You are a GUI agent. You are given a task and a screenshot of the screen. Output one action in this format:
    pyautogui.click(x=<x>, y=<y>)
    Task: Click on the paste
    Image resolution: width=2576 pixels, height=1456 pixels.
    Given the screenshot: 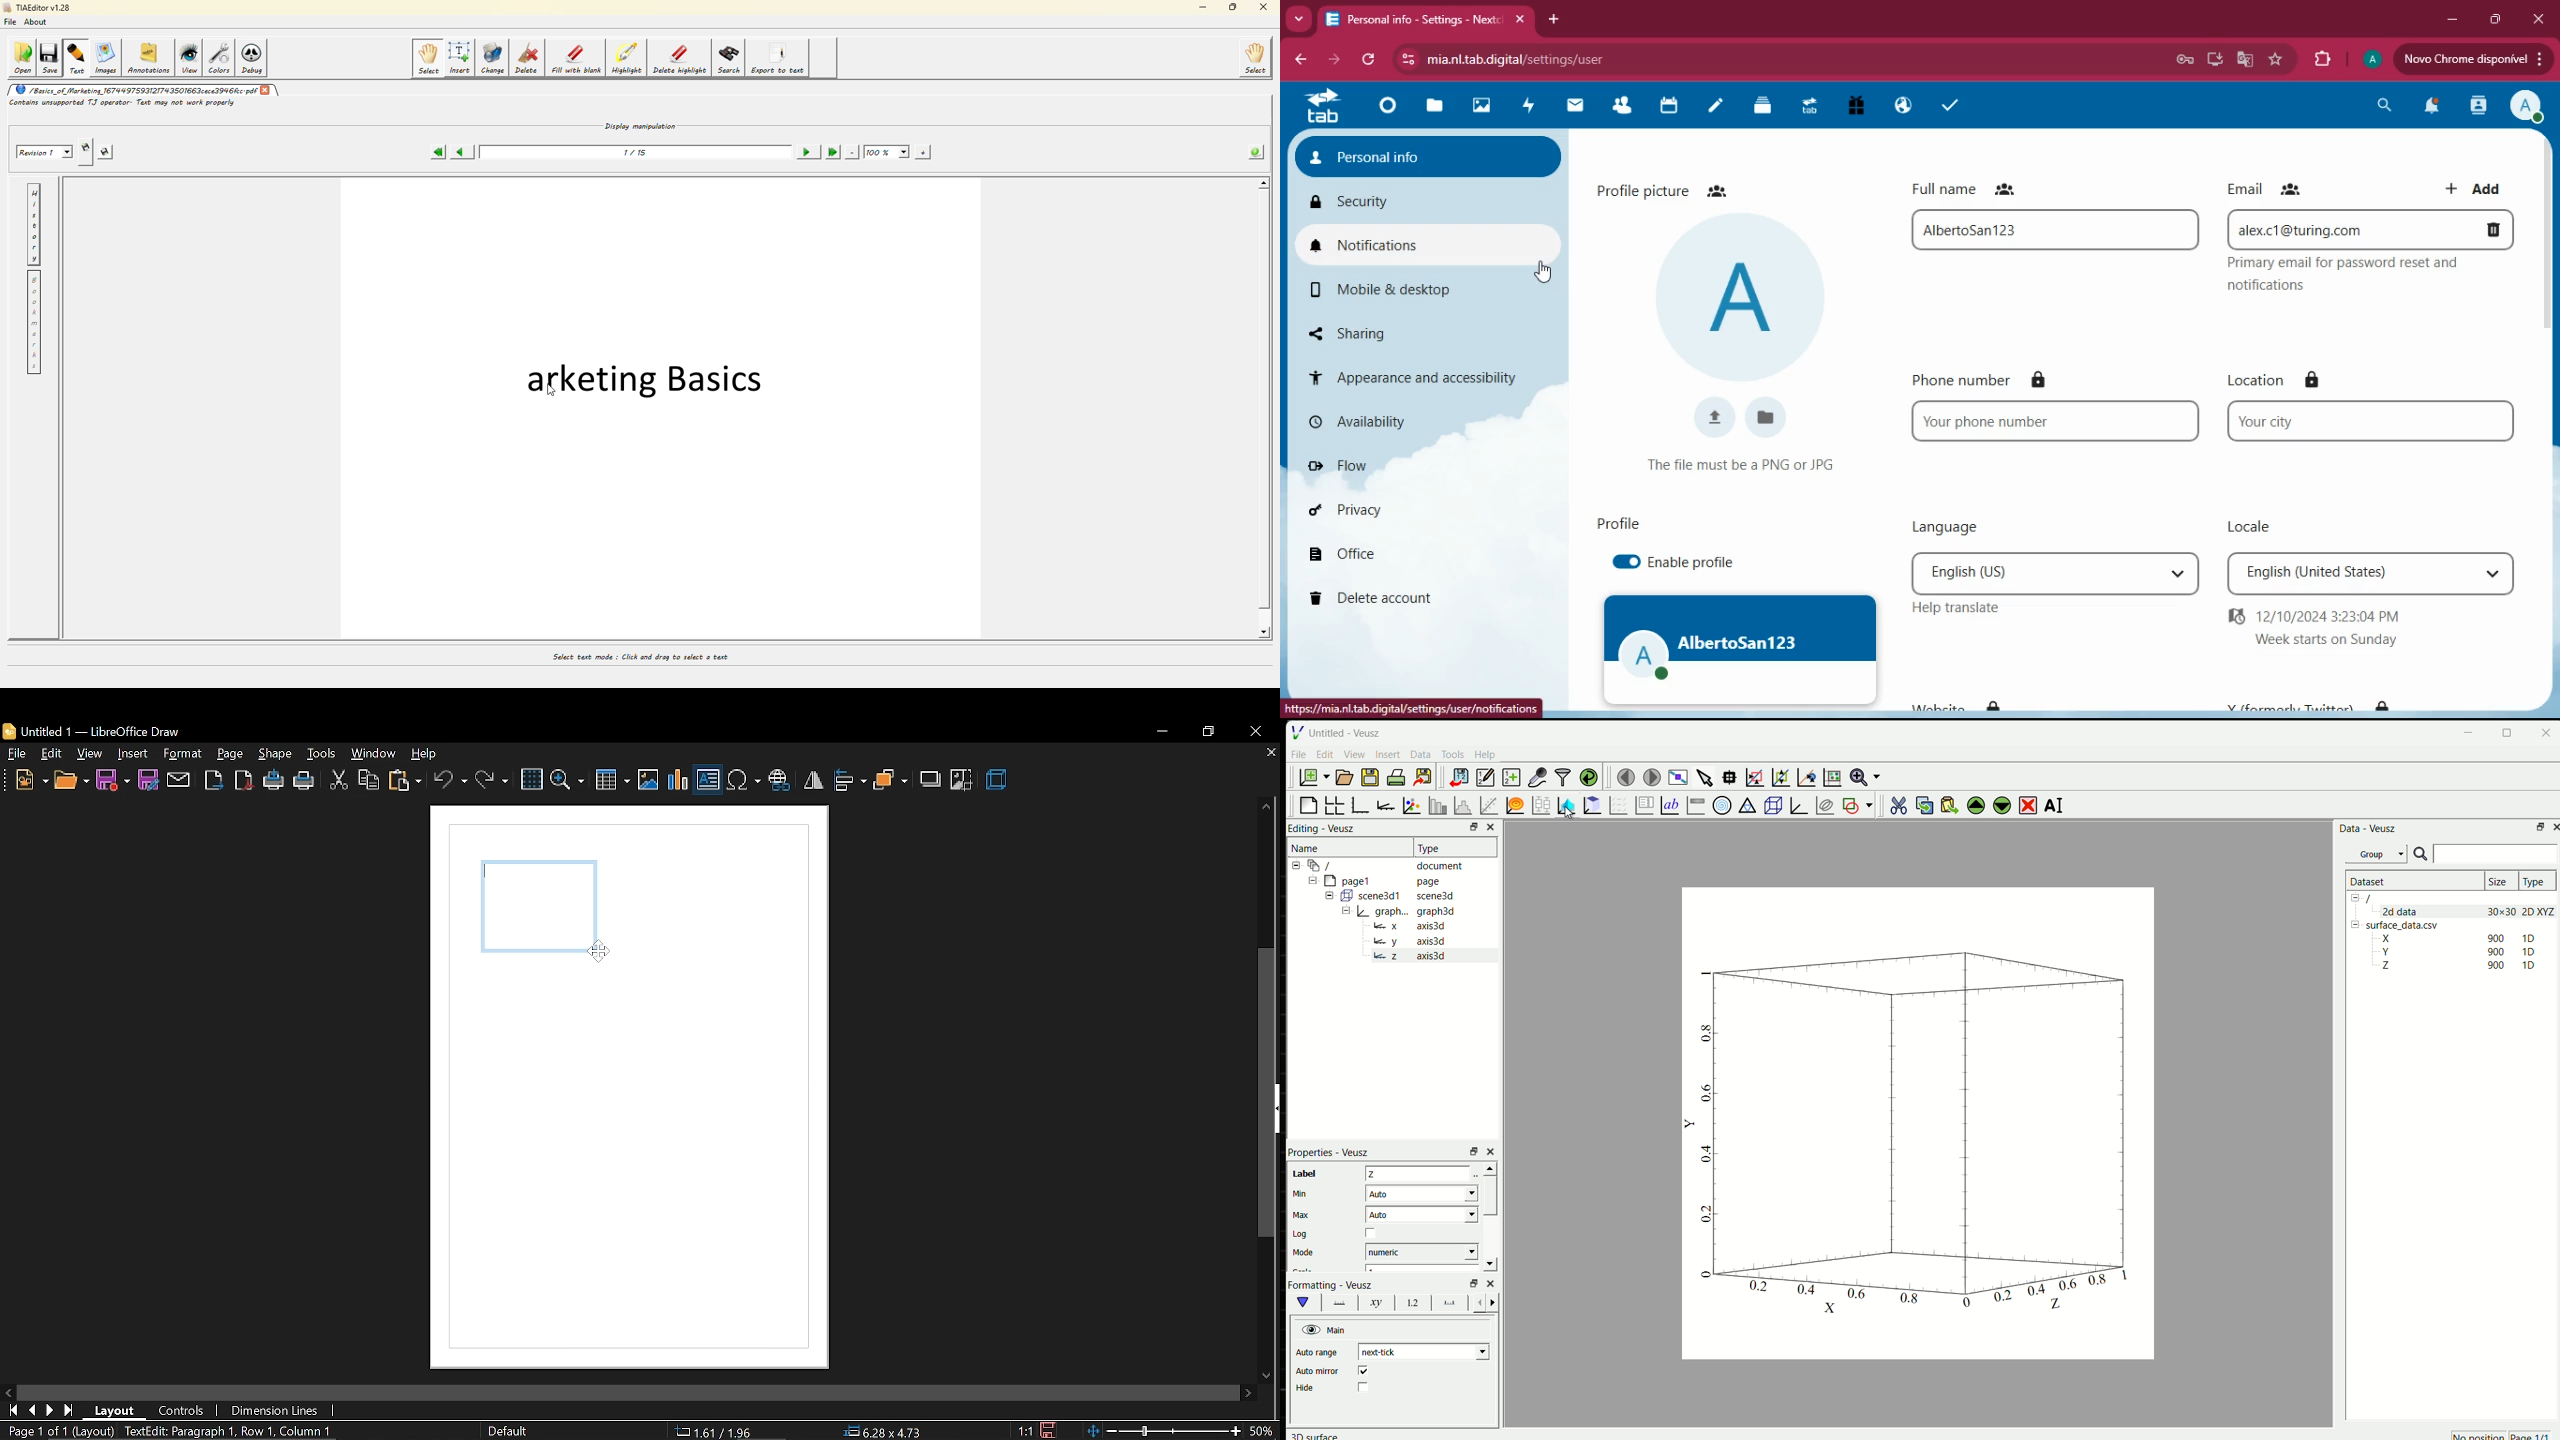 What is the action you would take?
    pyautogui.click(x=406, y=783)
    